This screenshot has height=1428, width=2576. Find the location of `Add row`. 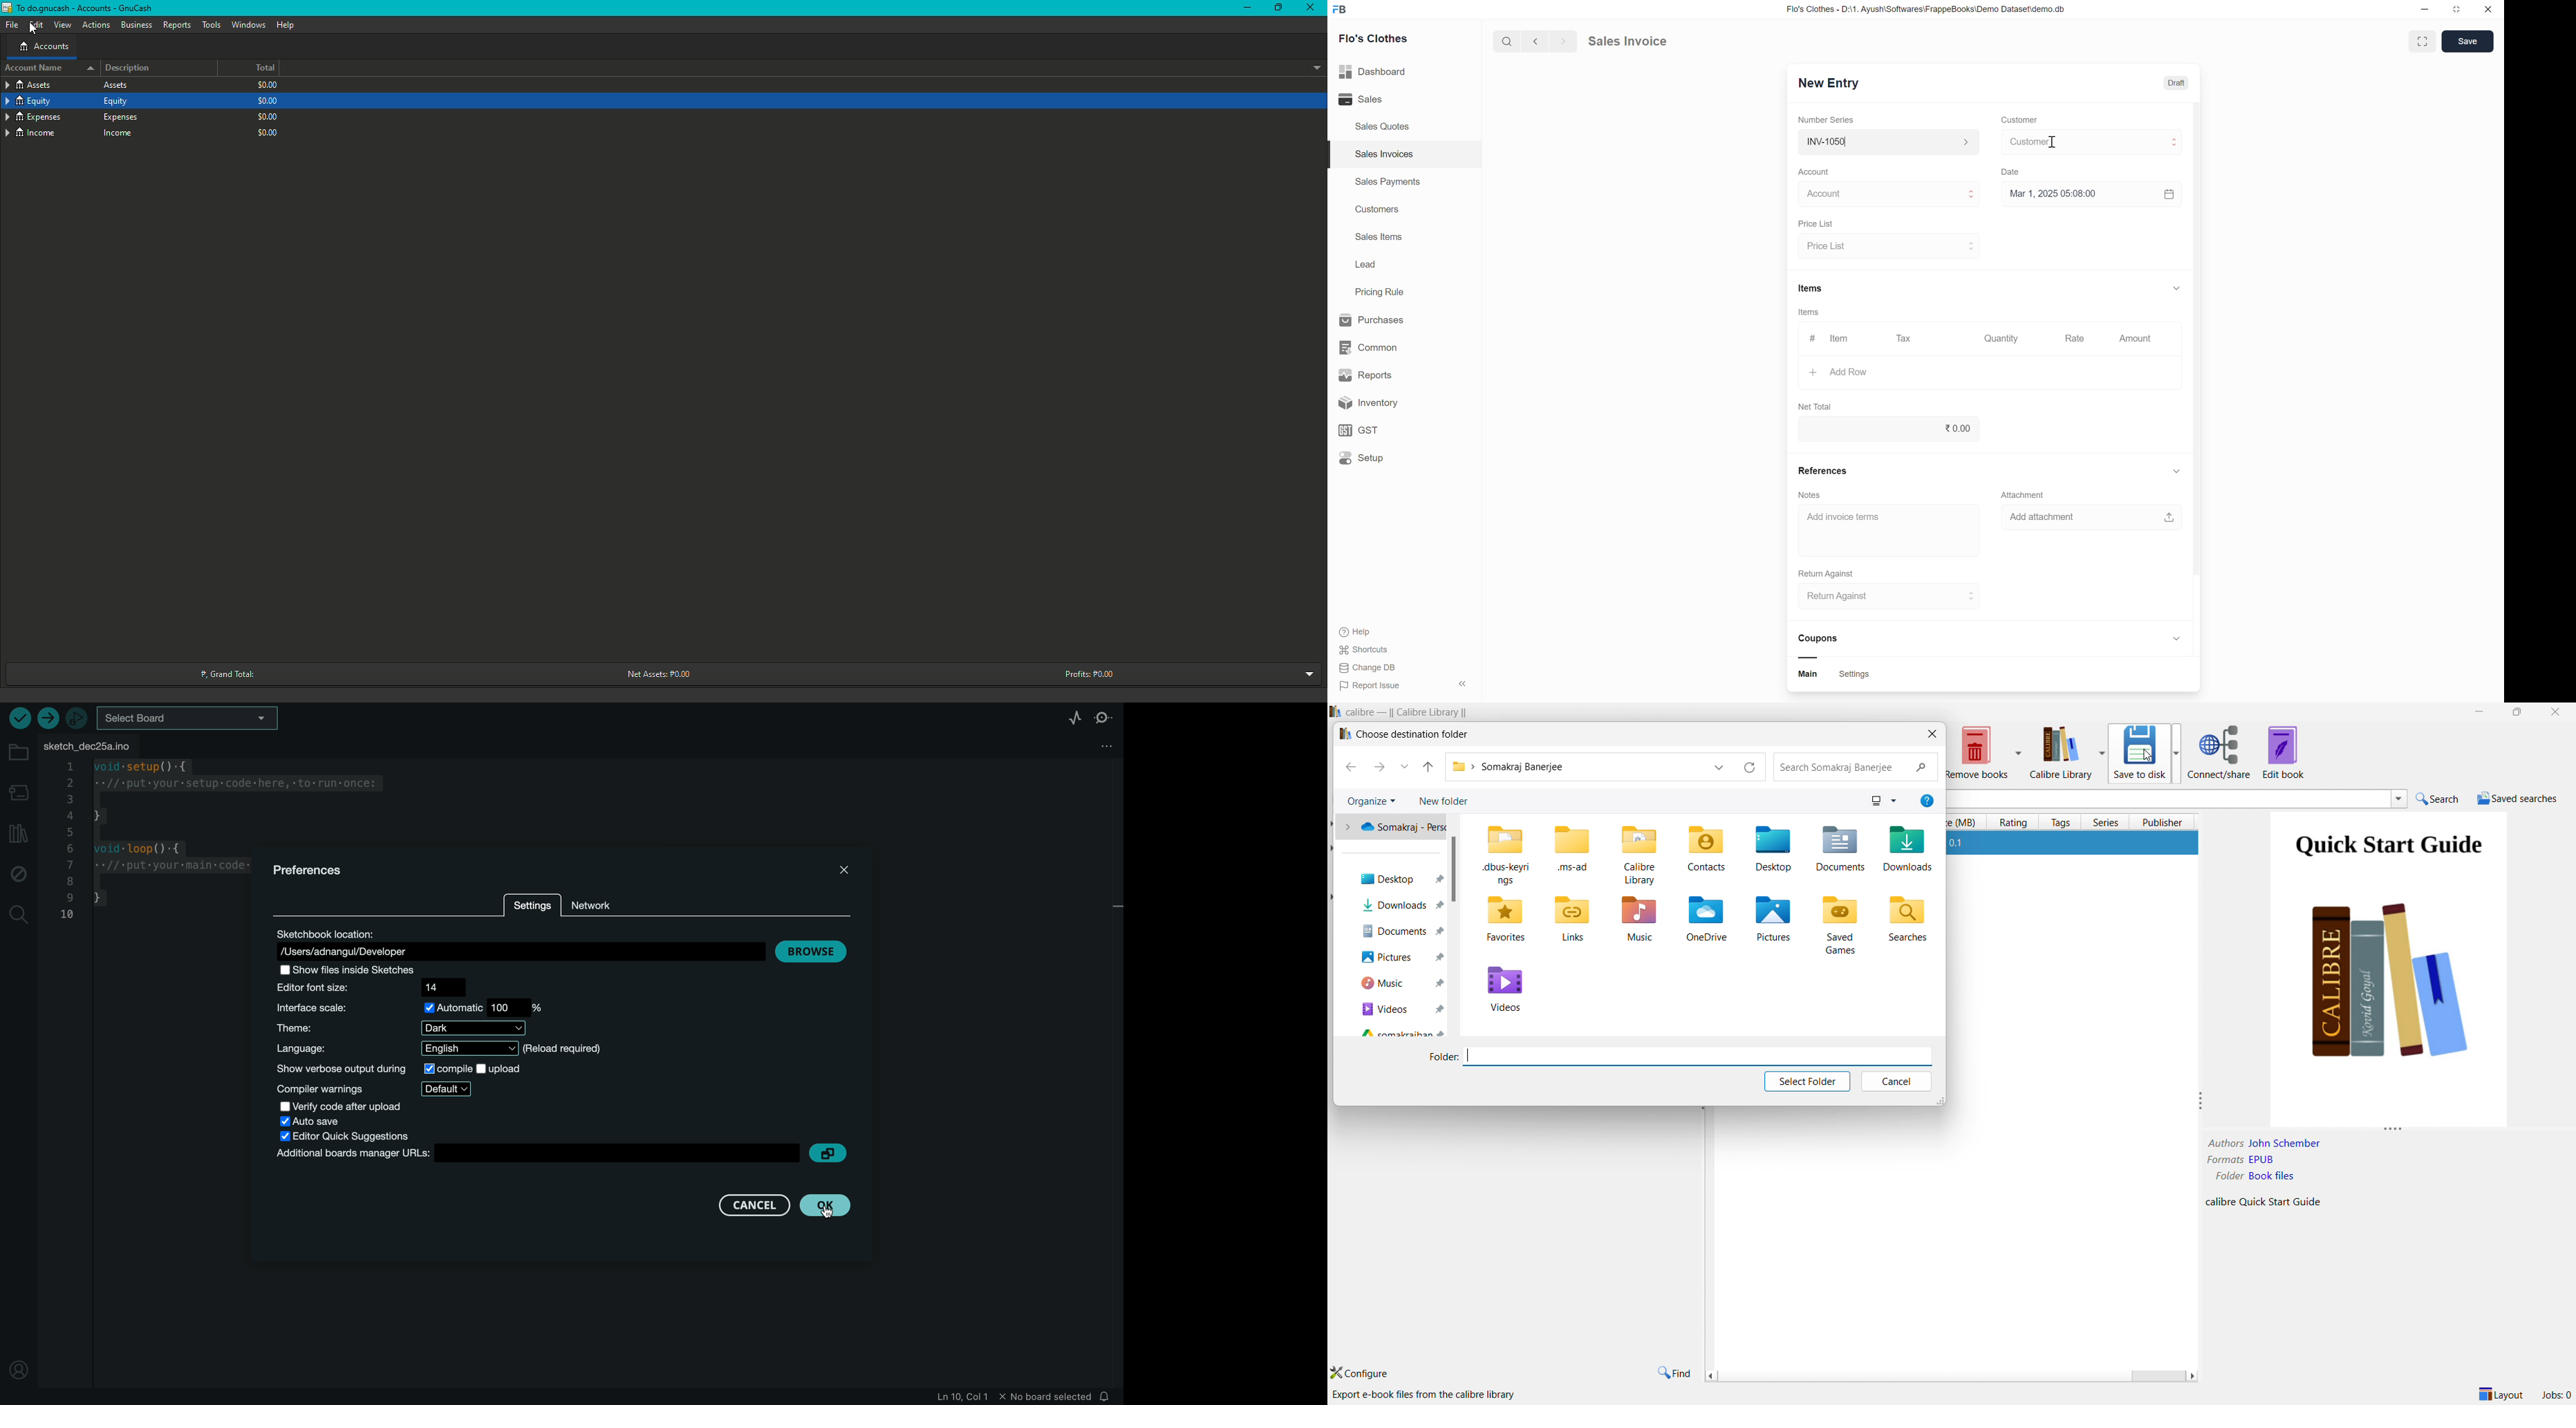

Add row is located at coordinates (1973, 374).